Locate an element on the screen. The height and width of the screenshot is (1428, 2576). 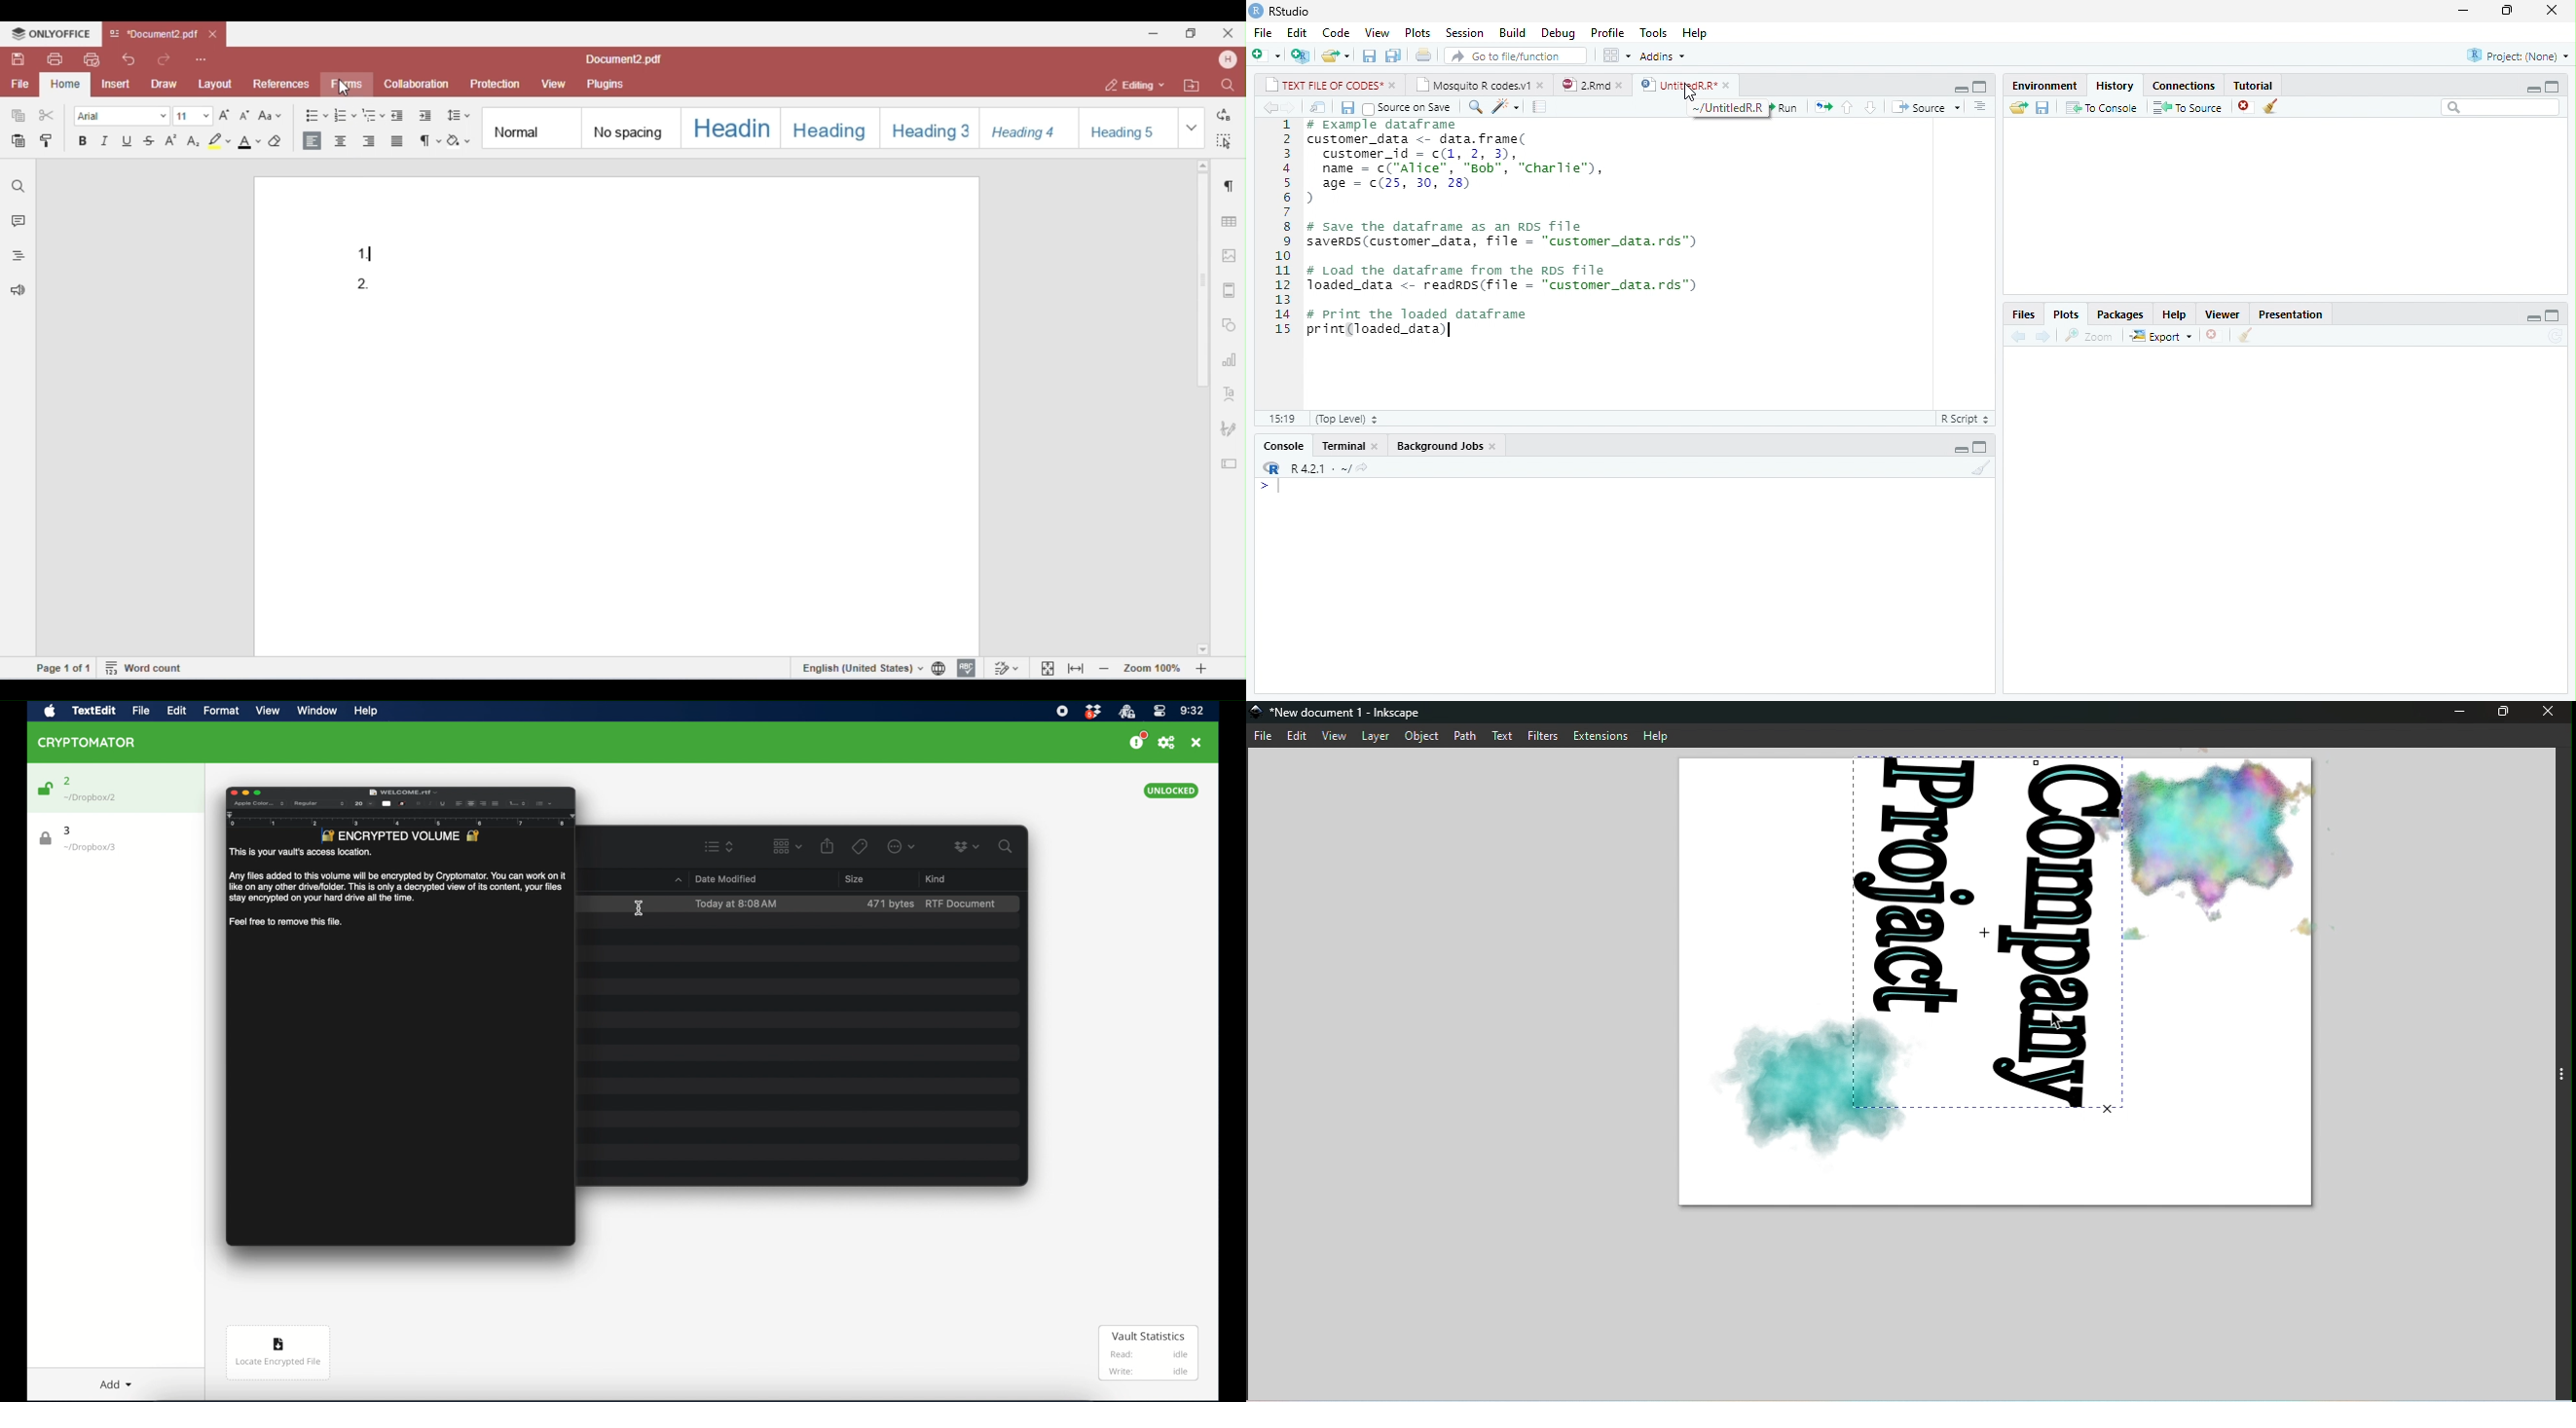
options is located at coordinates (1982, 107).